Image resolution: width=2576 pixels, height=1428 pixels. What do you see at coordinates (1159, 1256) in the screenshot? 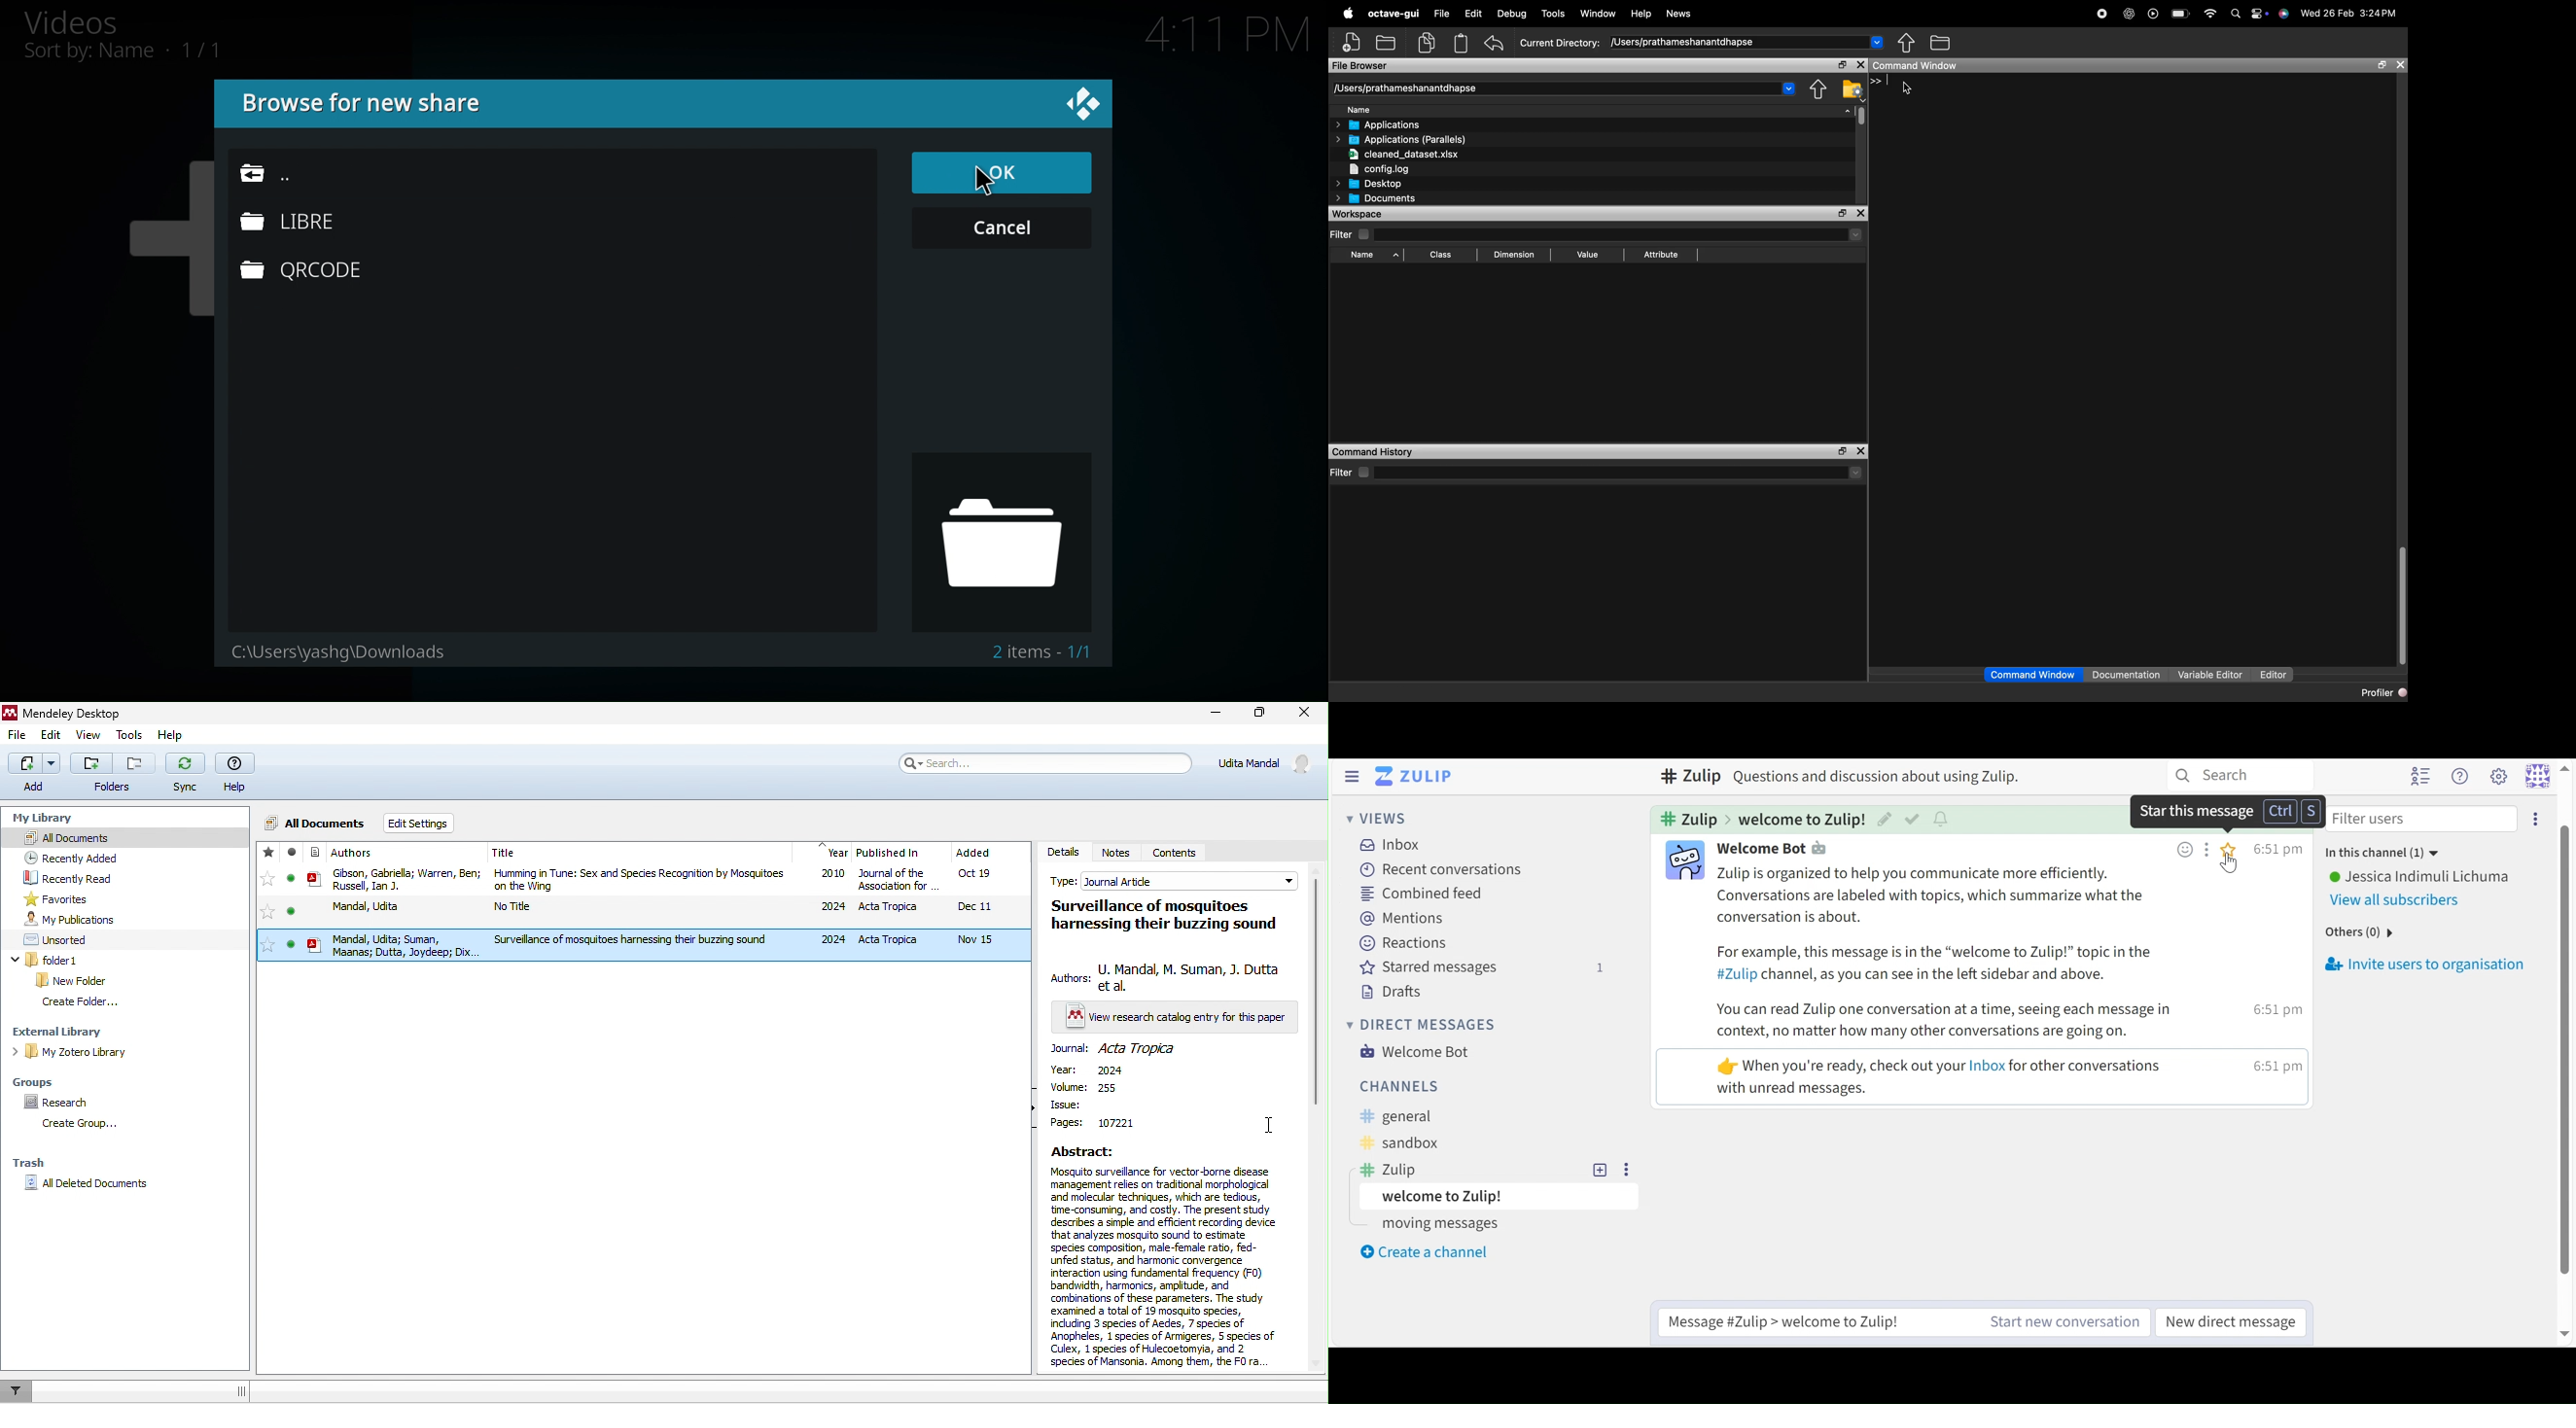
I see `Abstract:

Mosquito surveillance for vector-borne disease
management relies on traditonal morphological
and molecuar techniques, which are tedious,
me-consuming, and costly. The present study
describes a simple and efficent recording device
that analyzes mosquto sound to estimate
species composition, male-female rato, fed-
unfed status, and harmonic convergence
interaction using fundamental frequency (F0)
bandwidth, harmonics, amplitude, and
combinations of these parameters. The study
examined a total of 19 mosauito species,
induding 3 speces of Aedes, 7 speces of
Anopheles, 1 species of Armigeres, 5 specs of
Culex, 1 5peces of Hulecoetomyia, and 2
species of Mansonia. Among them, the FO ra.` at bounding box center [1159, 1256].